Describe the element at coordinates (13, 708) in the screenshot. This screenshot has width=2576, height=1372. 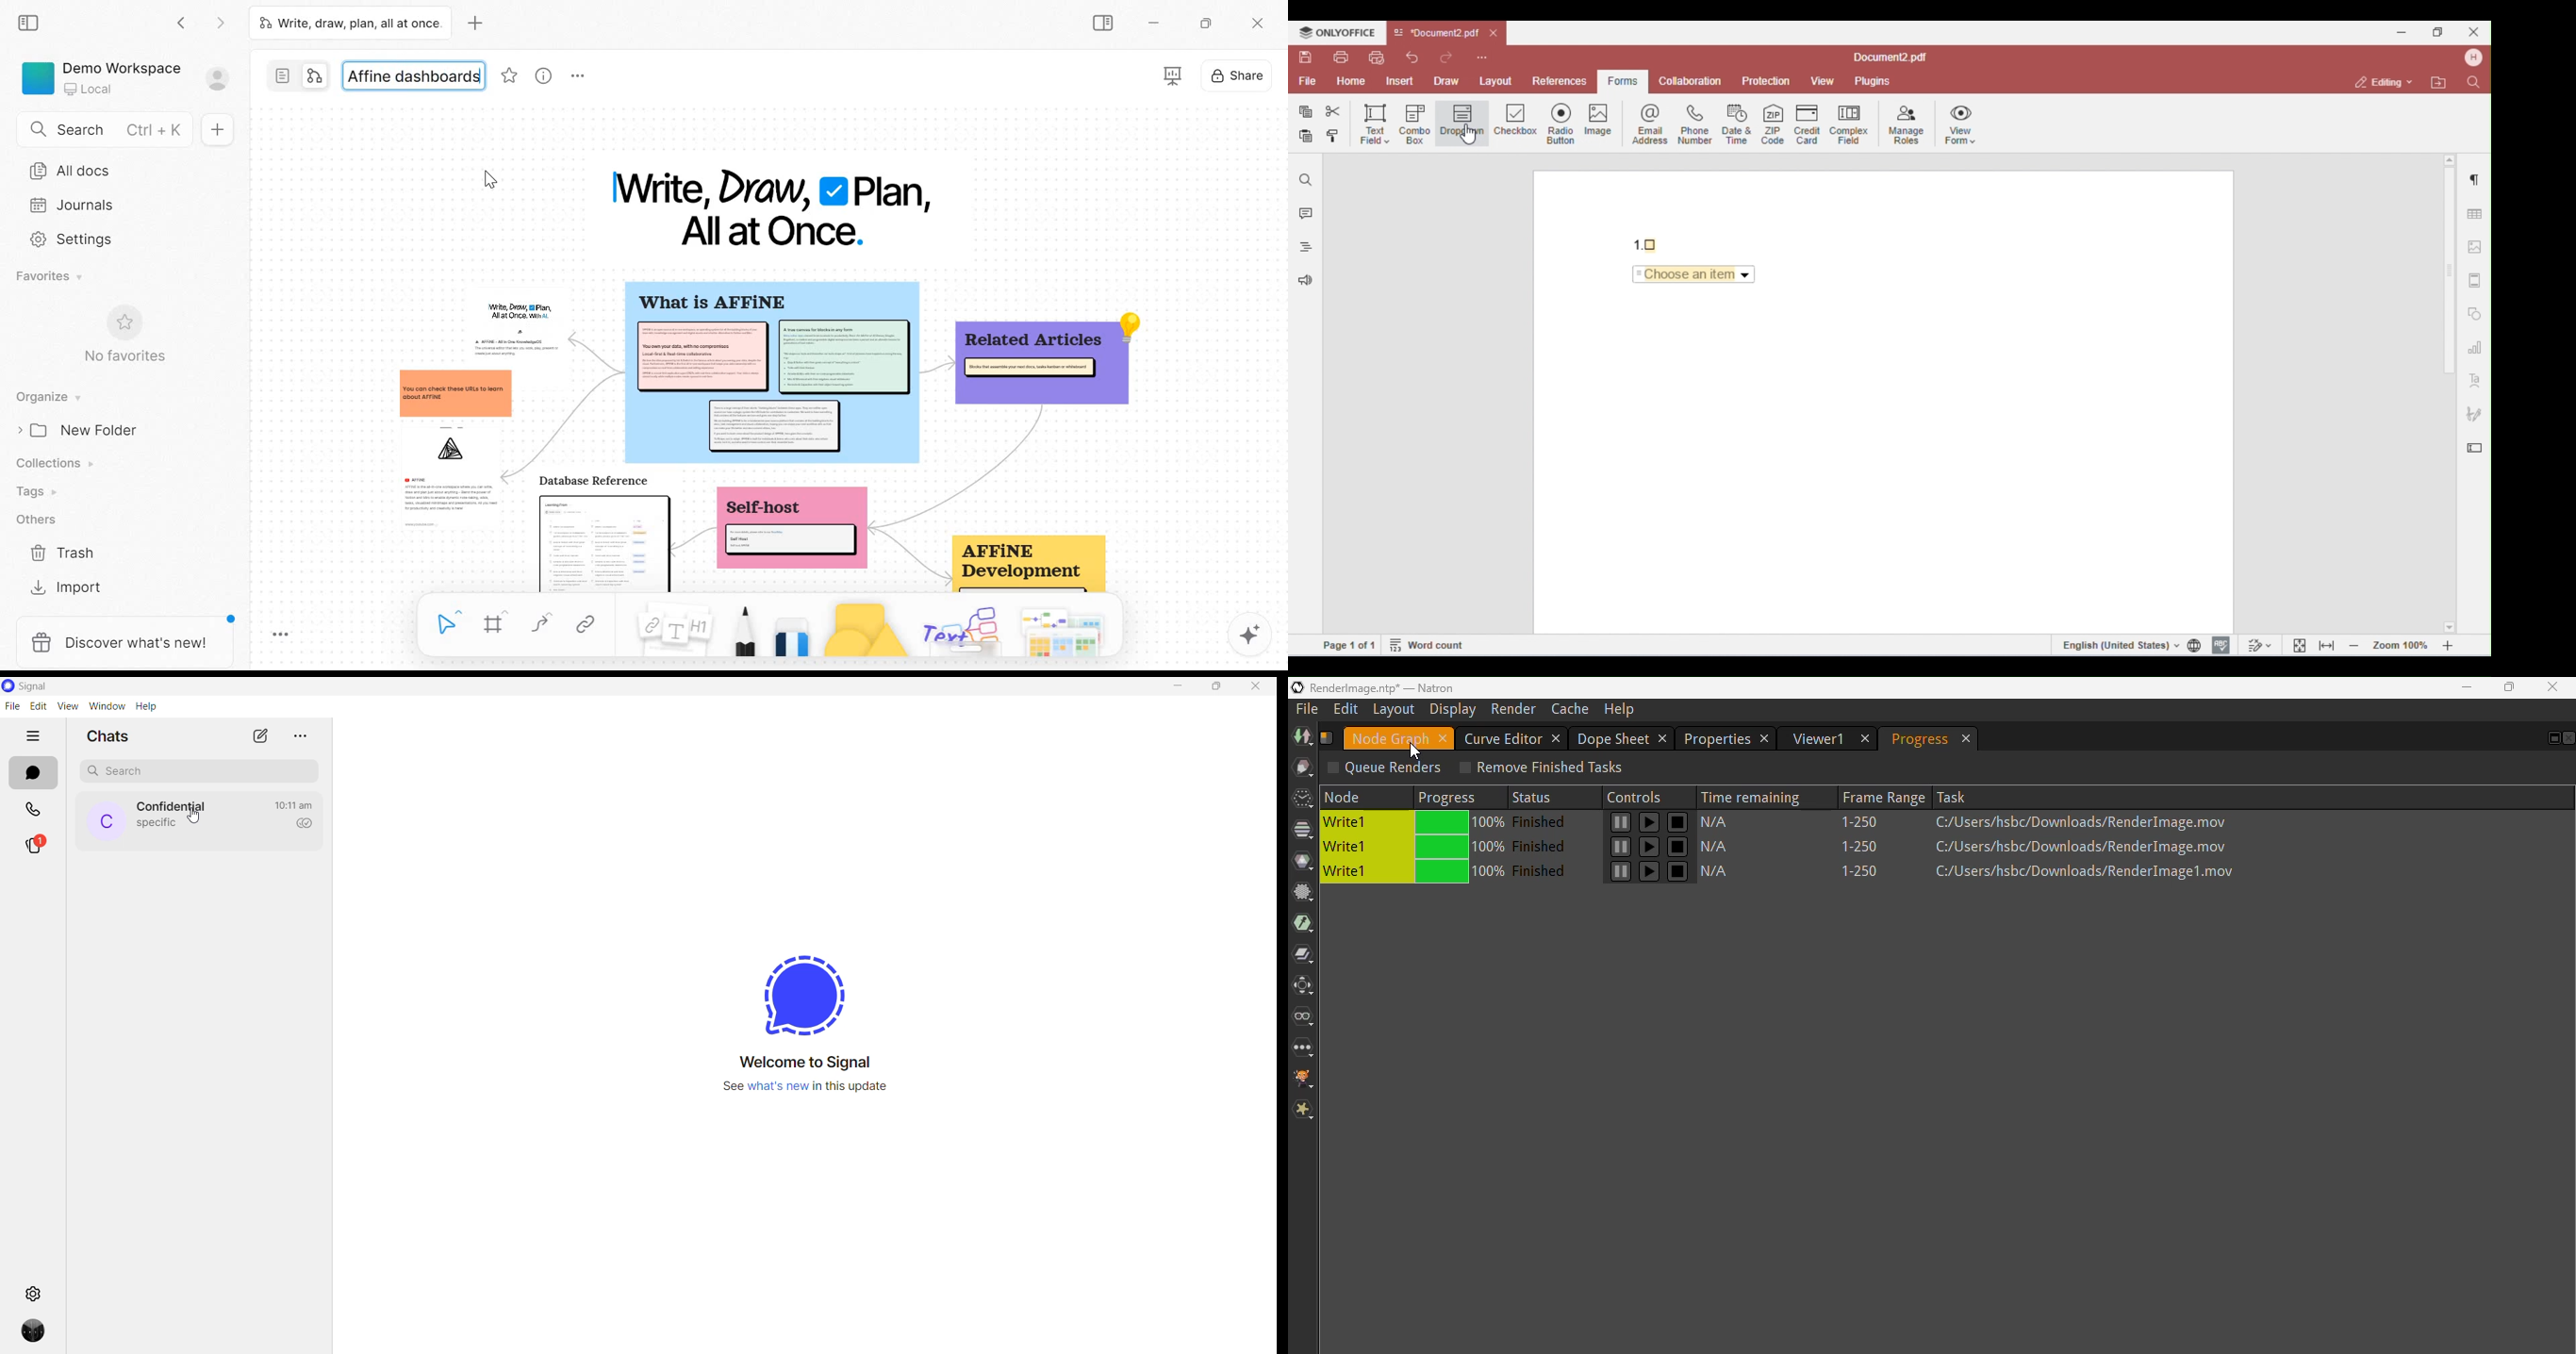
I see `file` at that location.